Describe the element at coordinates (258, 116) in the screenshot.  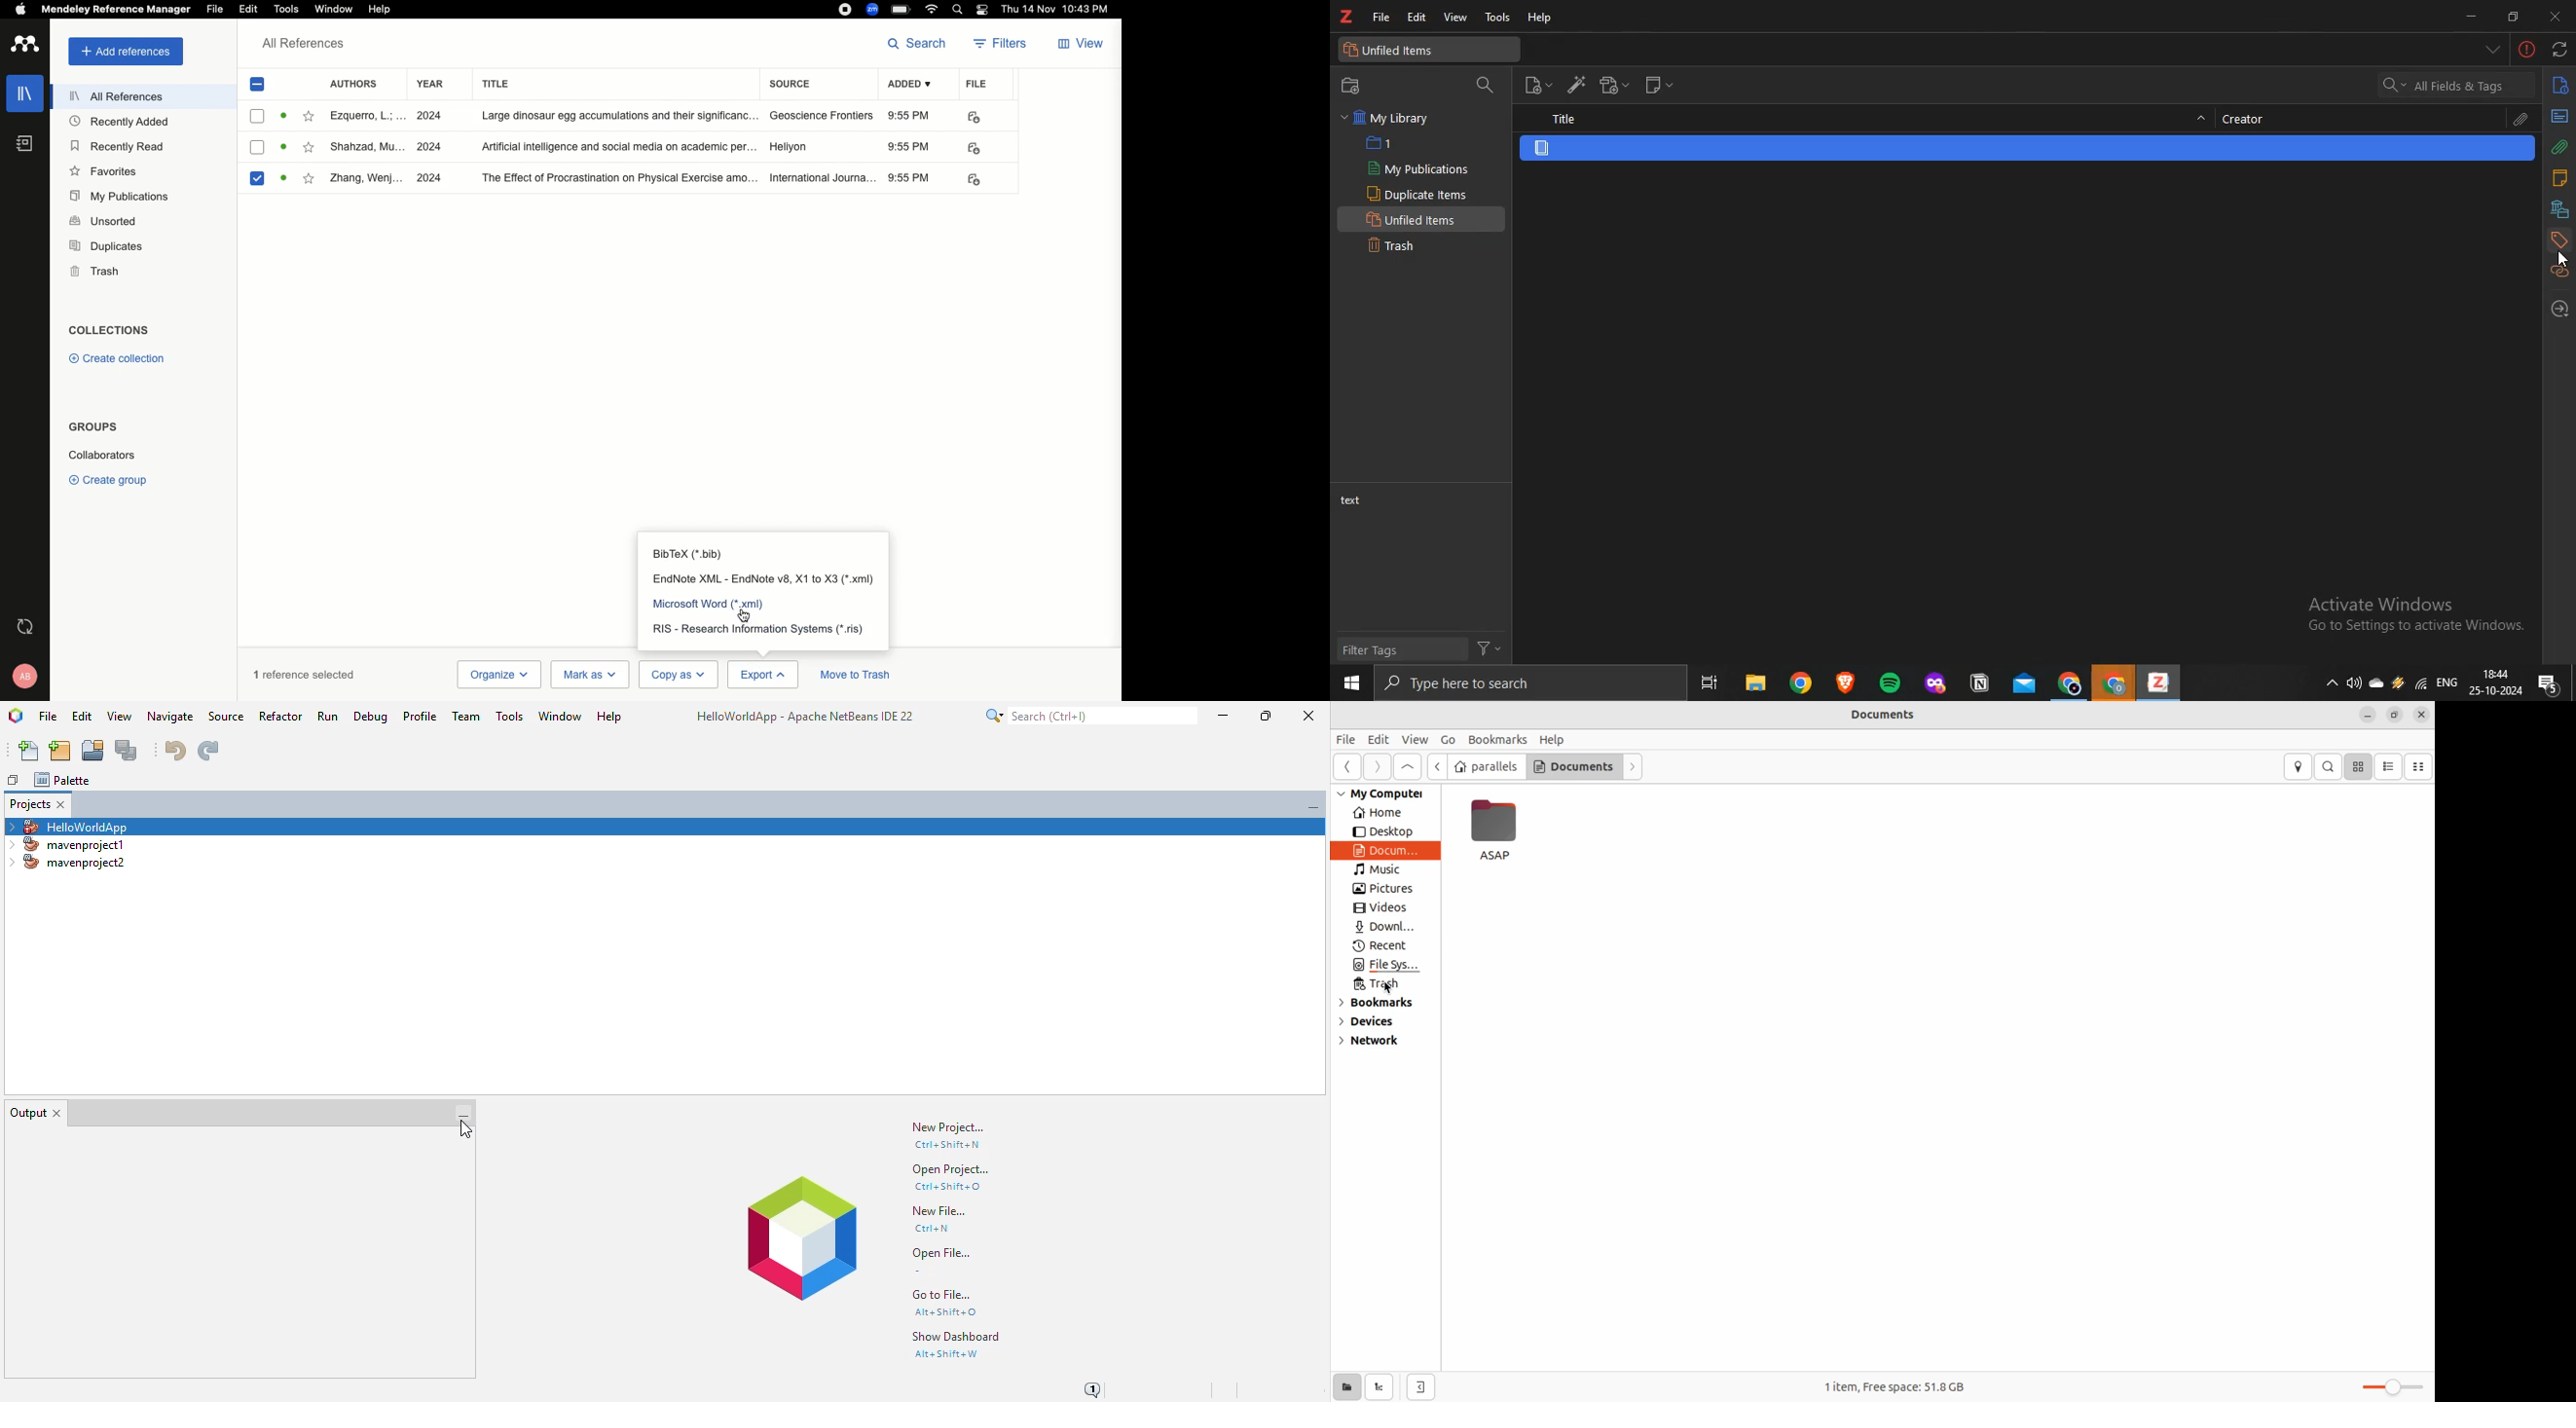
I see `checkbox` at that location.